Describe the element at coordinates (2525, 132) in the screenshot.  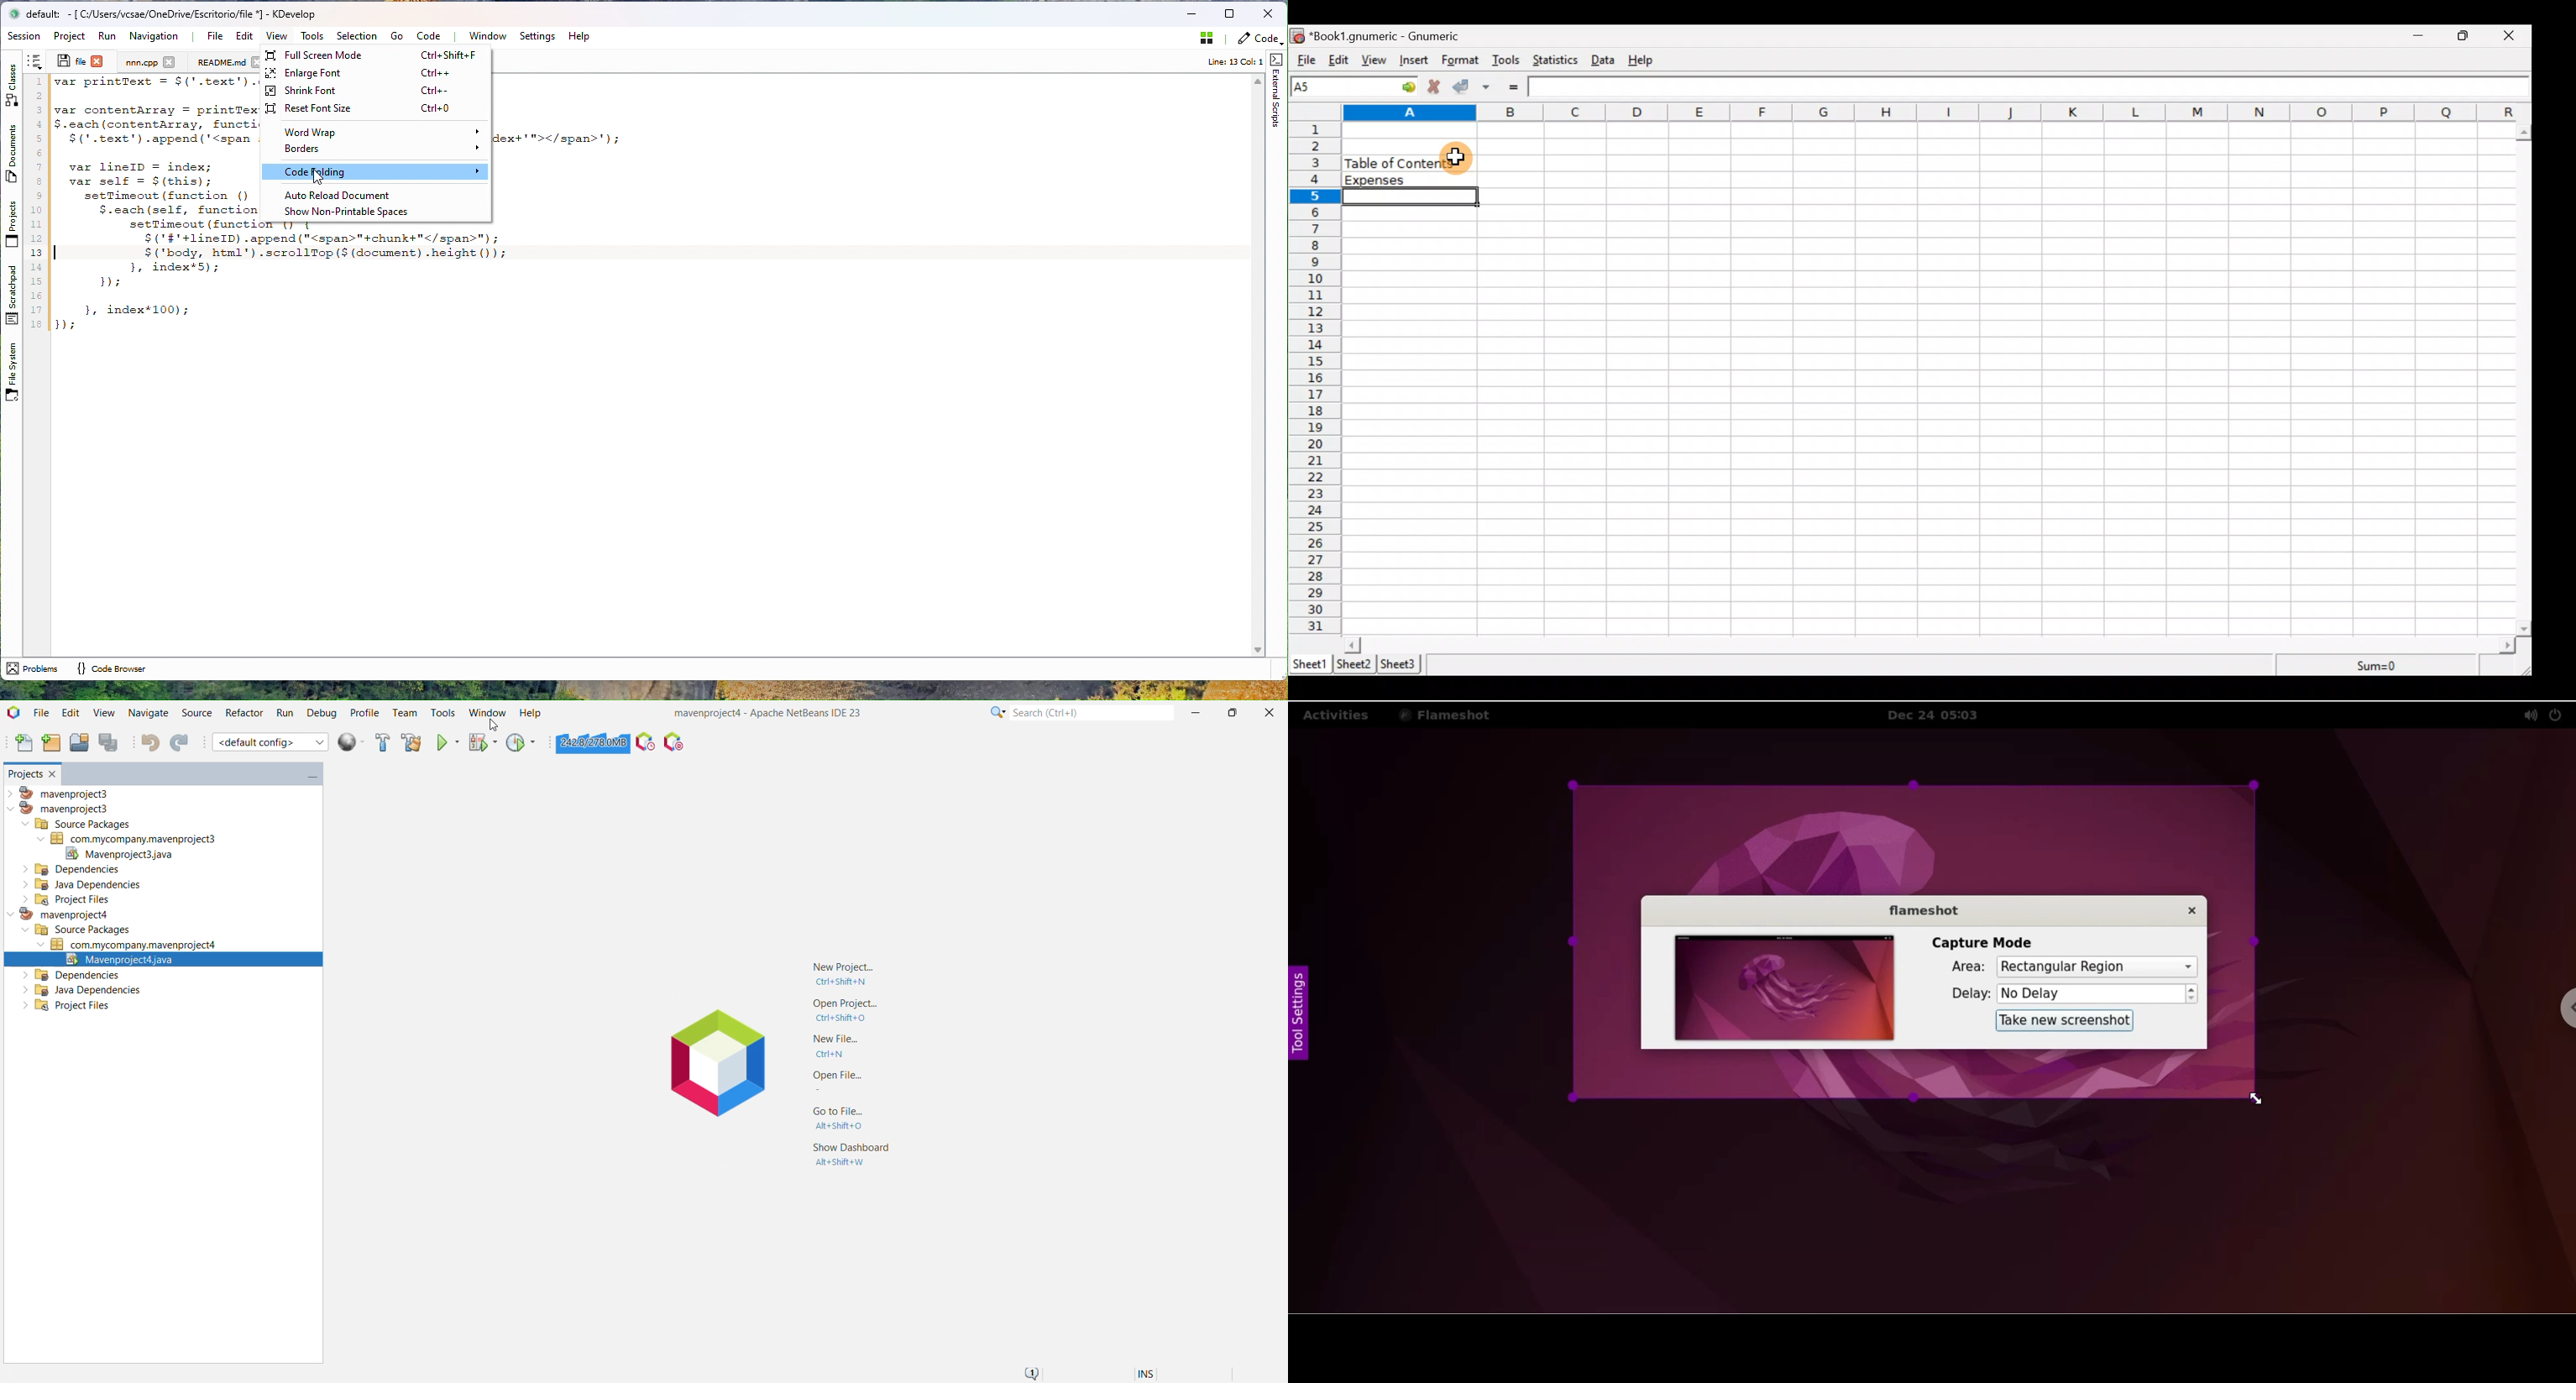
I see `scroll up` at that location.